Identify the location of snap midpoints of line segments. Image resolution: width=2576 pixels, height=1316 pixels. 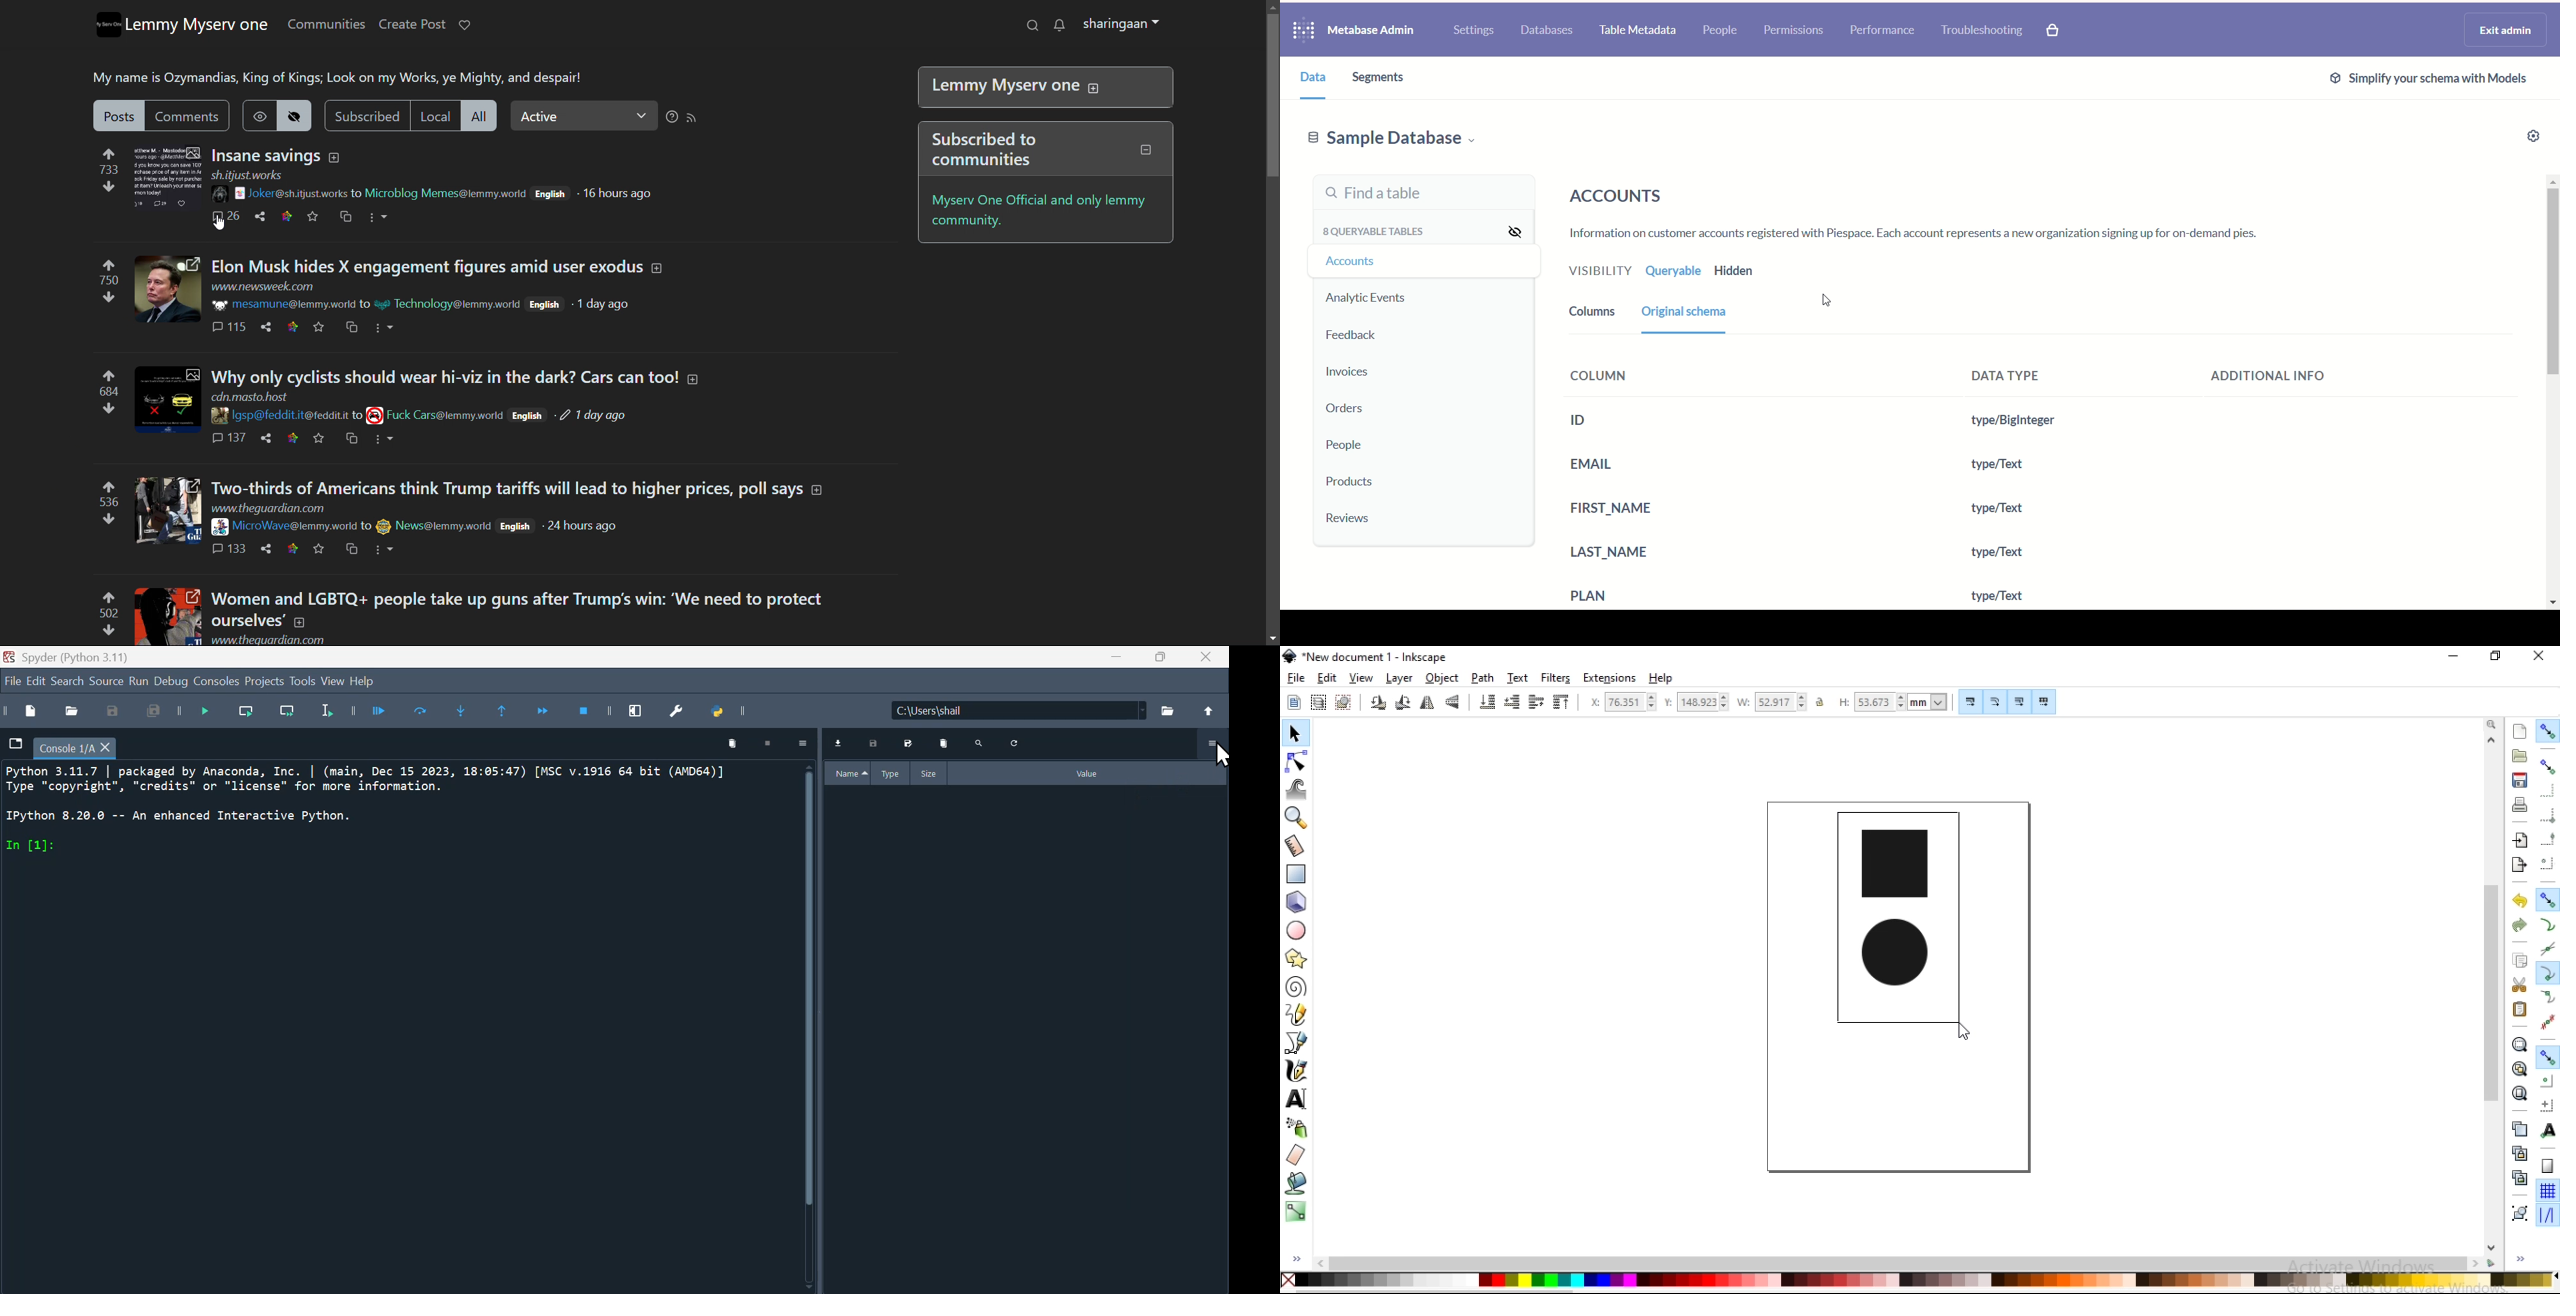
(2547, 1021).